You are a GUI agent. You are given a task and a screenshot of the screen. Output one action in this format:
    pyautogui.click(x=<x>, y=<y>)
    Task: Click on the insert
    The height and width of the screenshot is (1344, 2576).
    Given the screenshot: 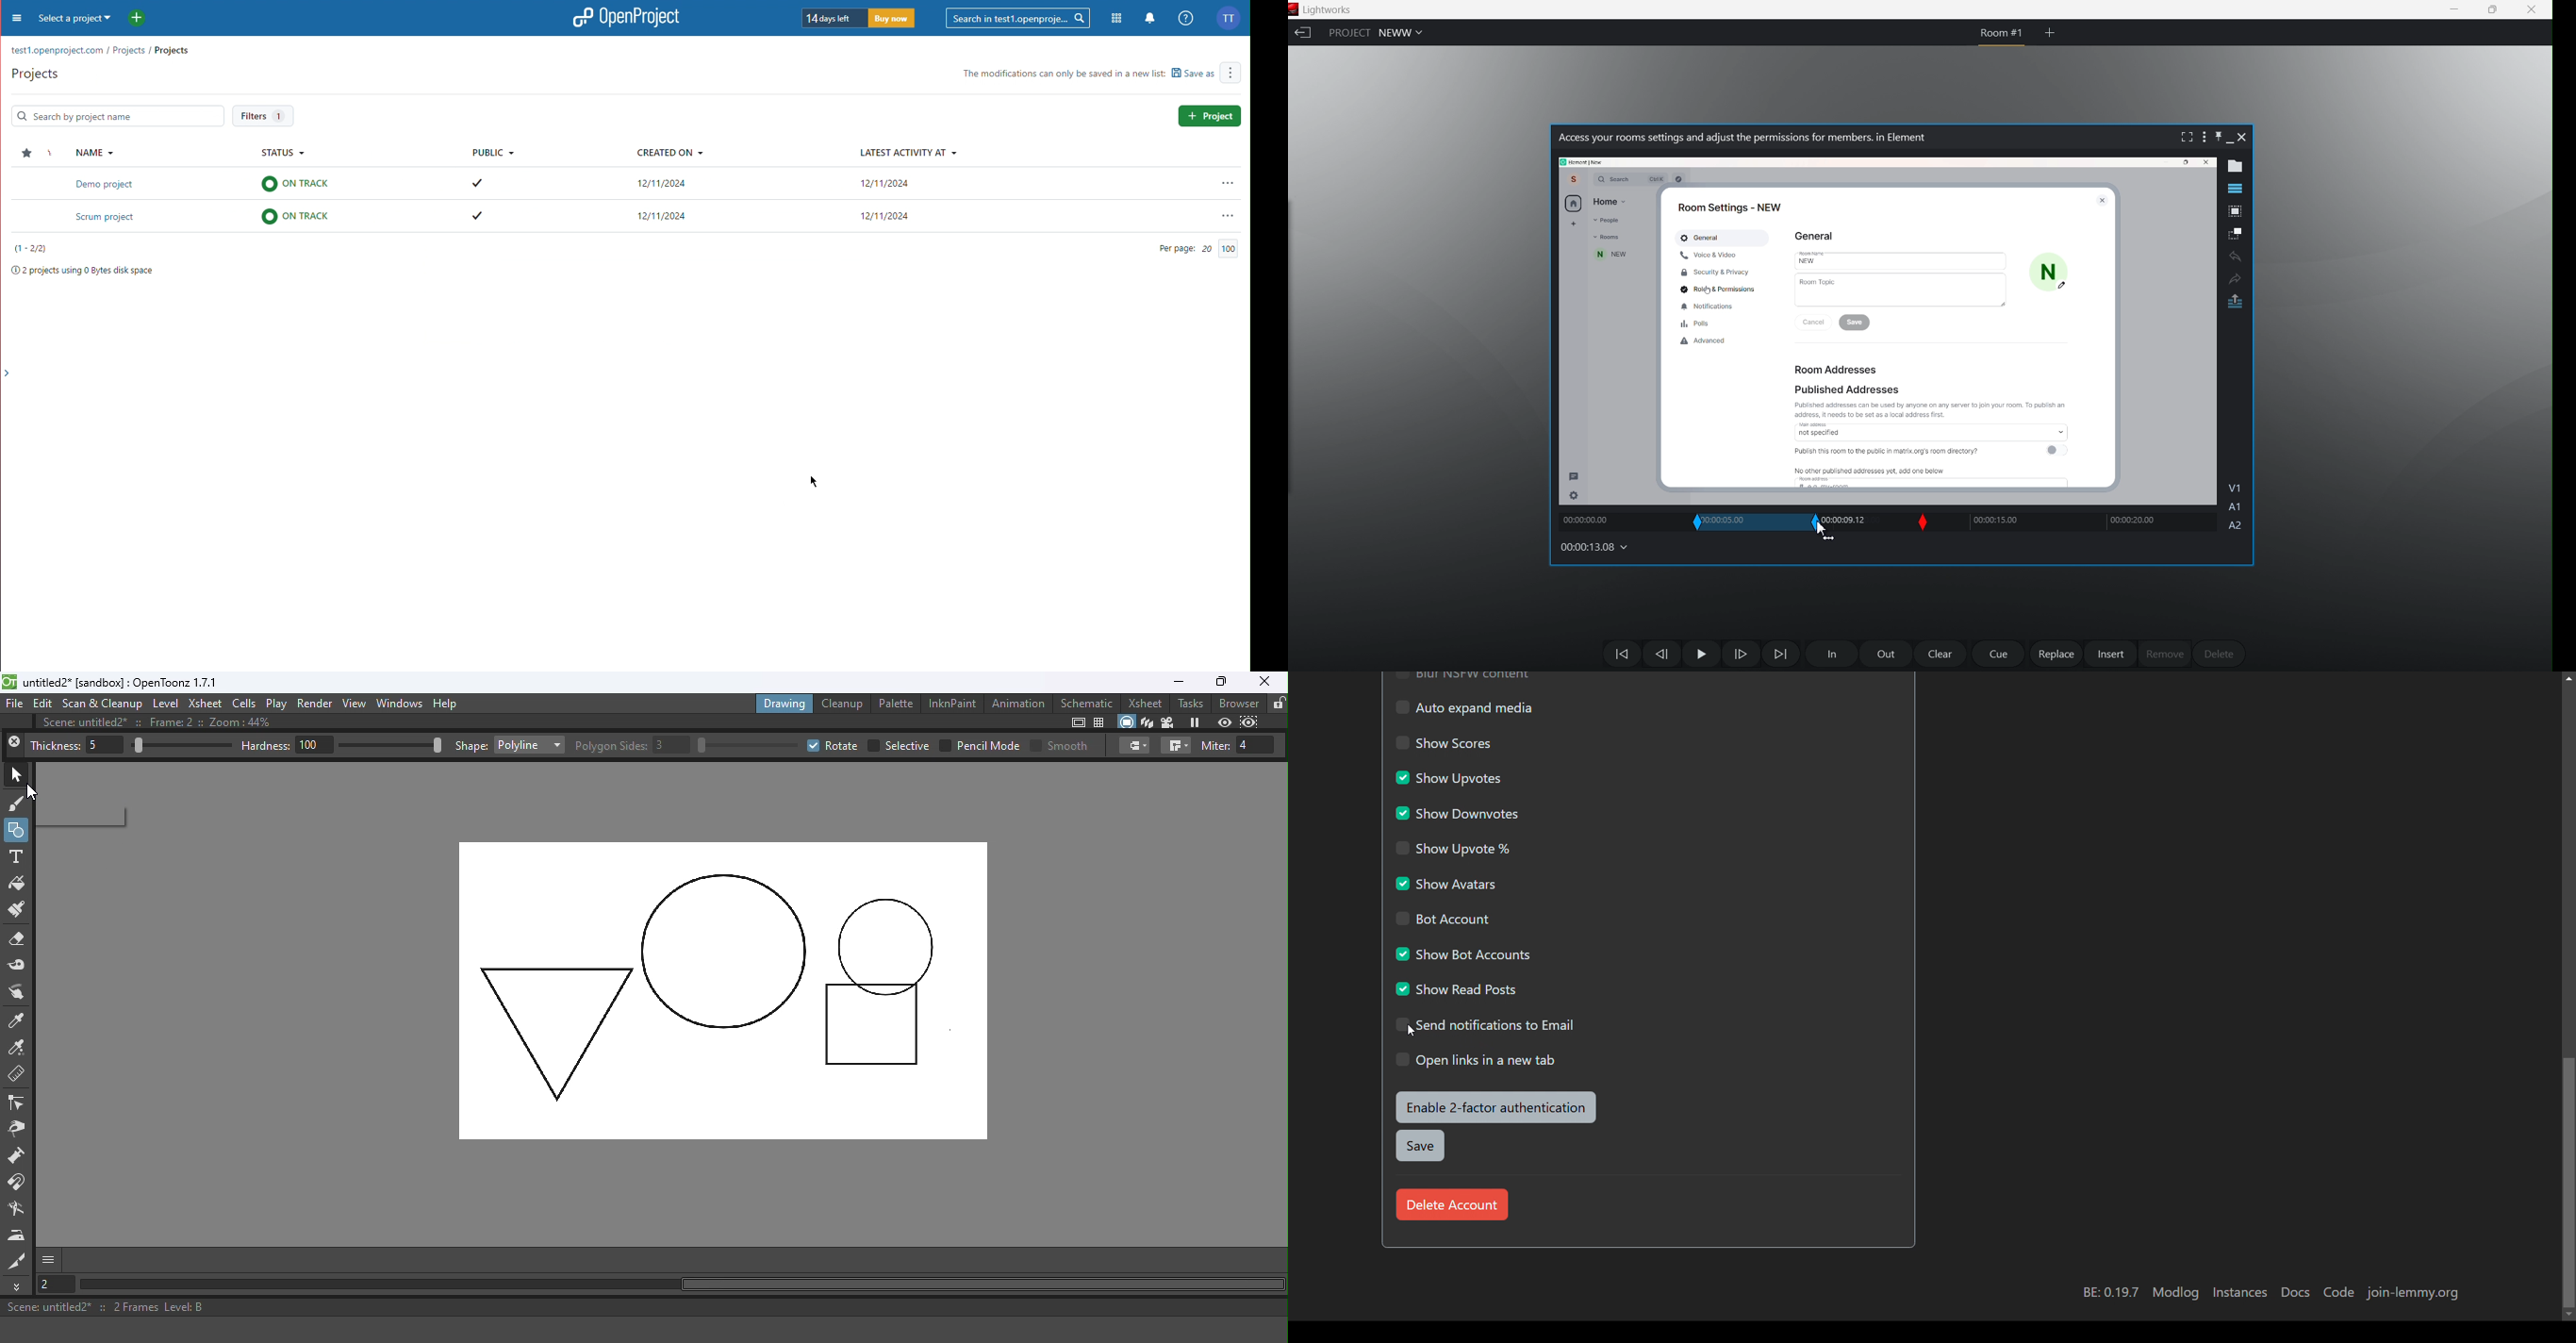 What is the action you would take?
    pyautogui.click(x=2112, y=654)
    